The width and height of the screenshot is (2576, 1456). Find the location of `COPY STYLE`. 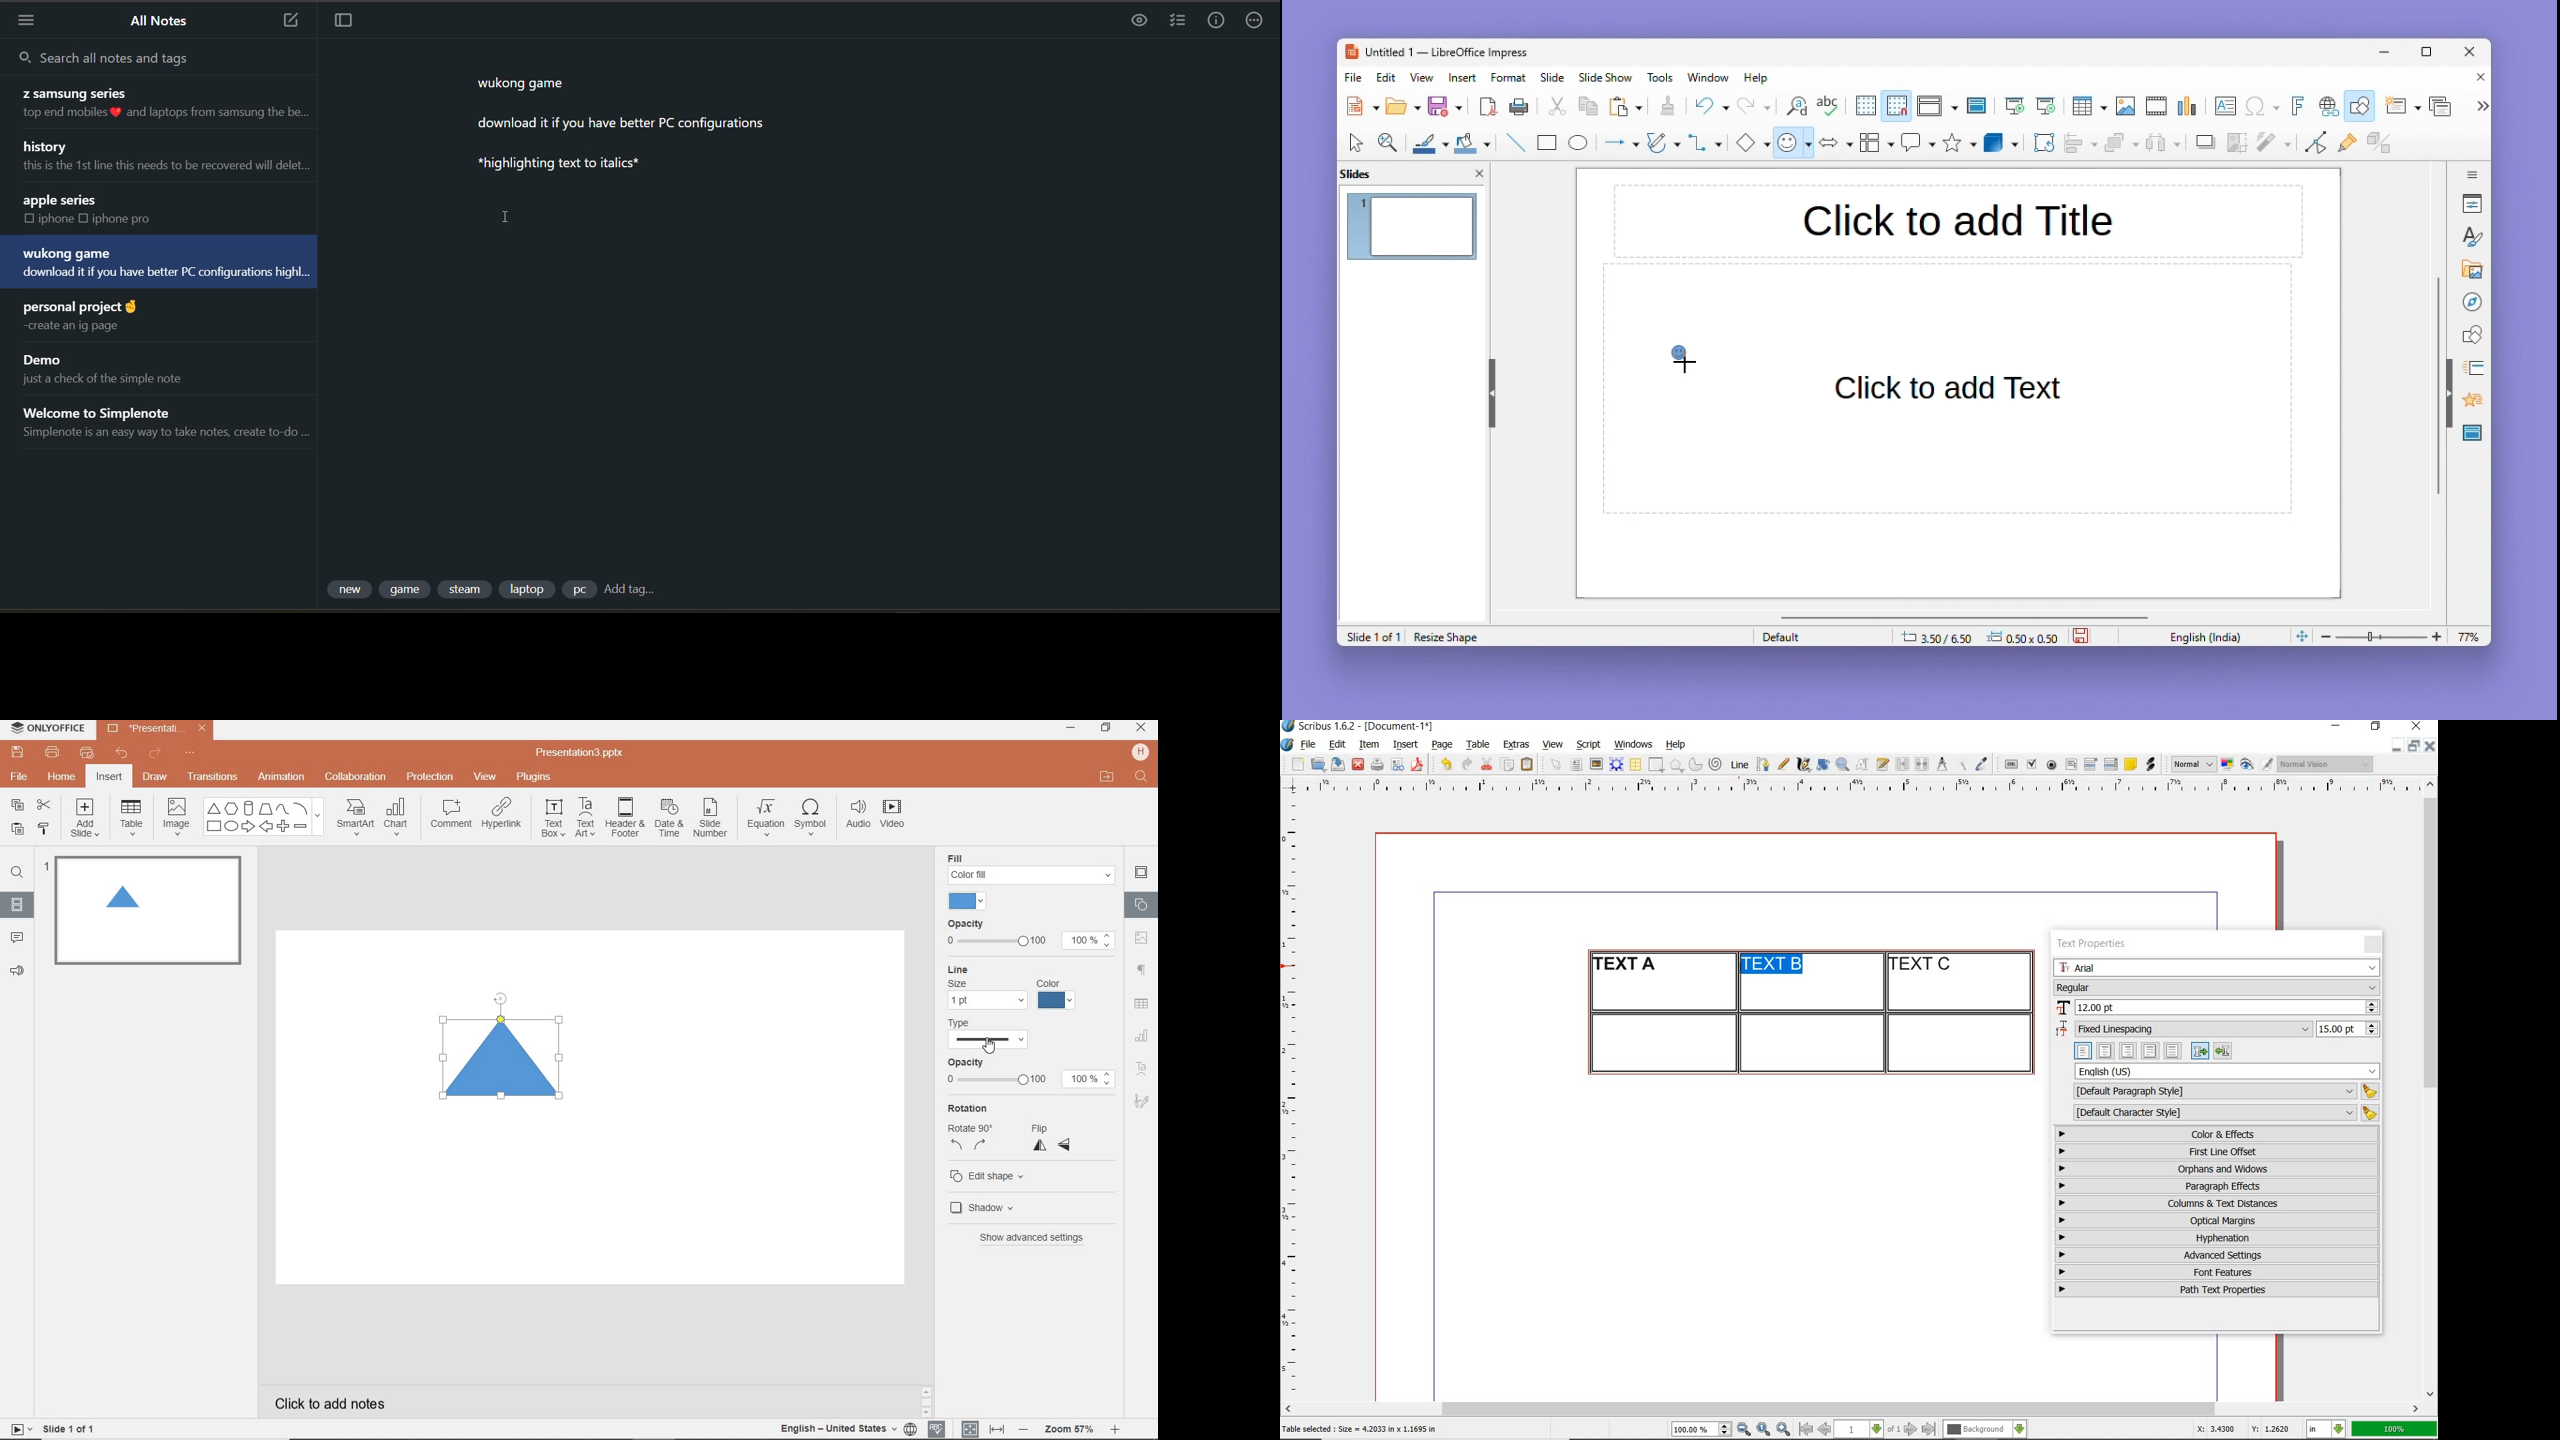

COPY STYLE is located at coordinates (45, 829).